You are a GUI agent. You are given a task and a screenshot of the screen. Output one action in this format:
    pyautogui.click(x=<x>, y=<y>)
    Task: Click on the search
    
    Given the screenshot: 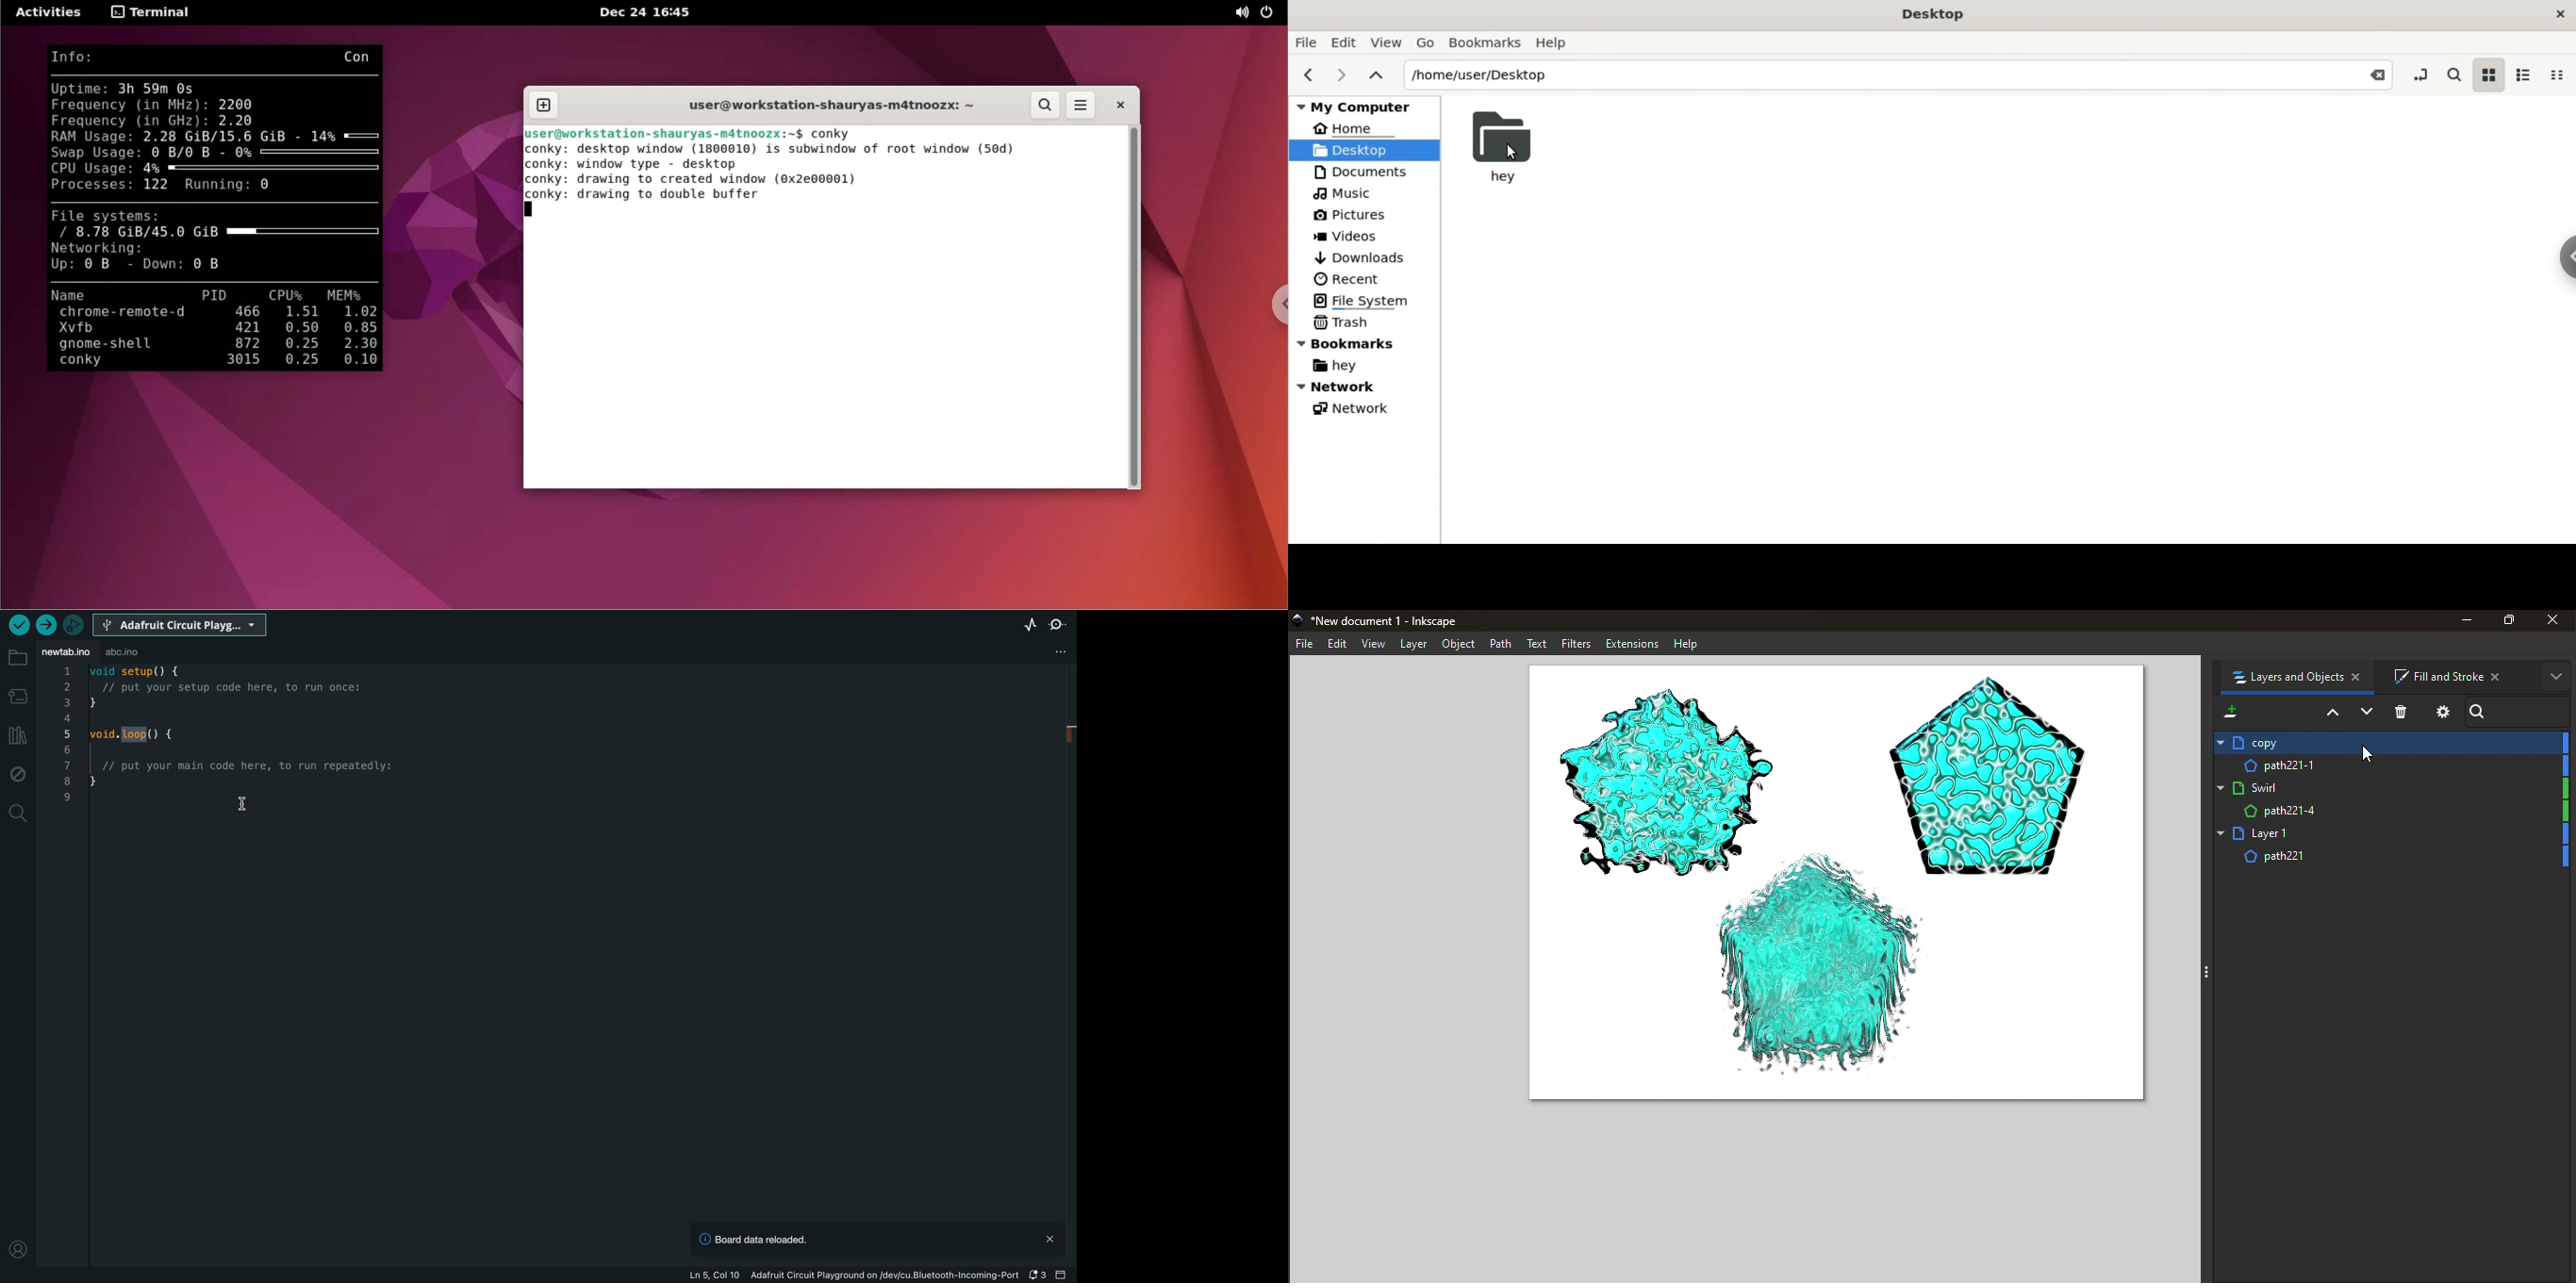 What is the action you would take?
    pyautogui.click(x=17, y=815)
    